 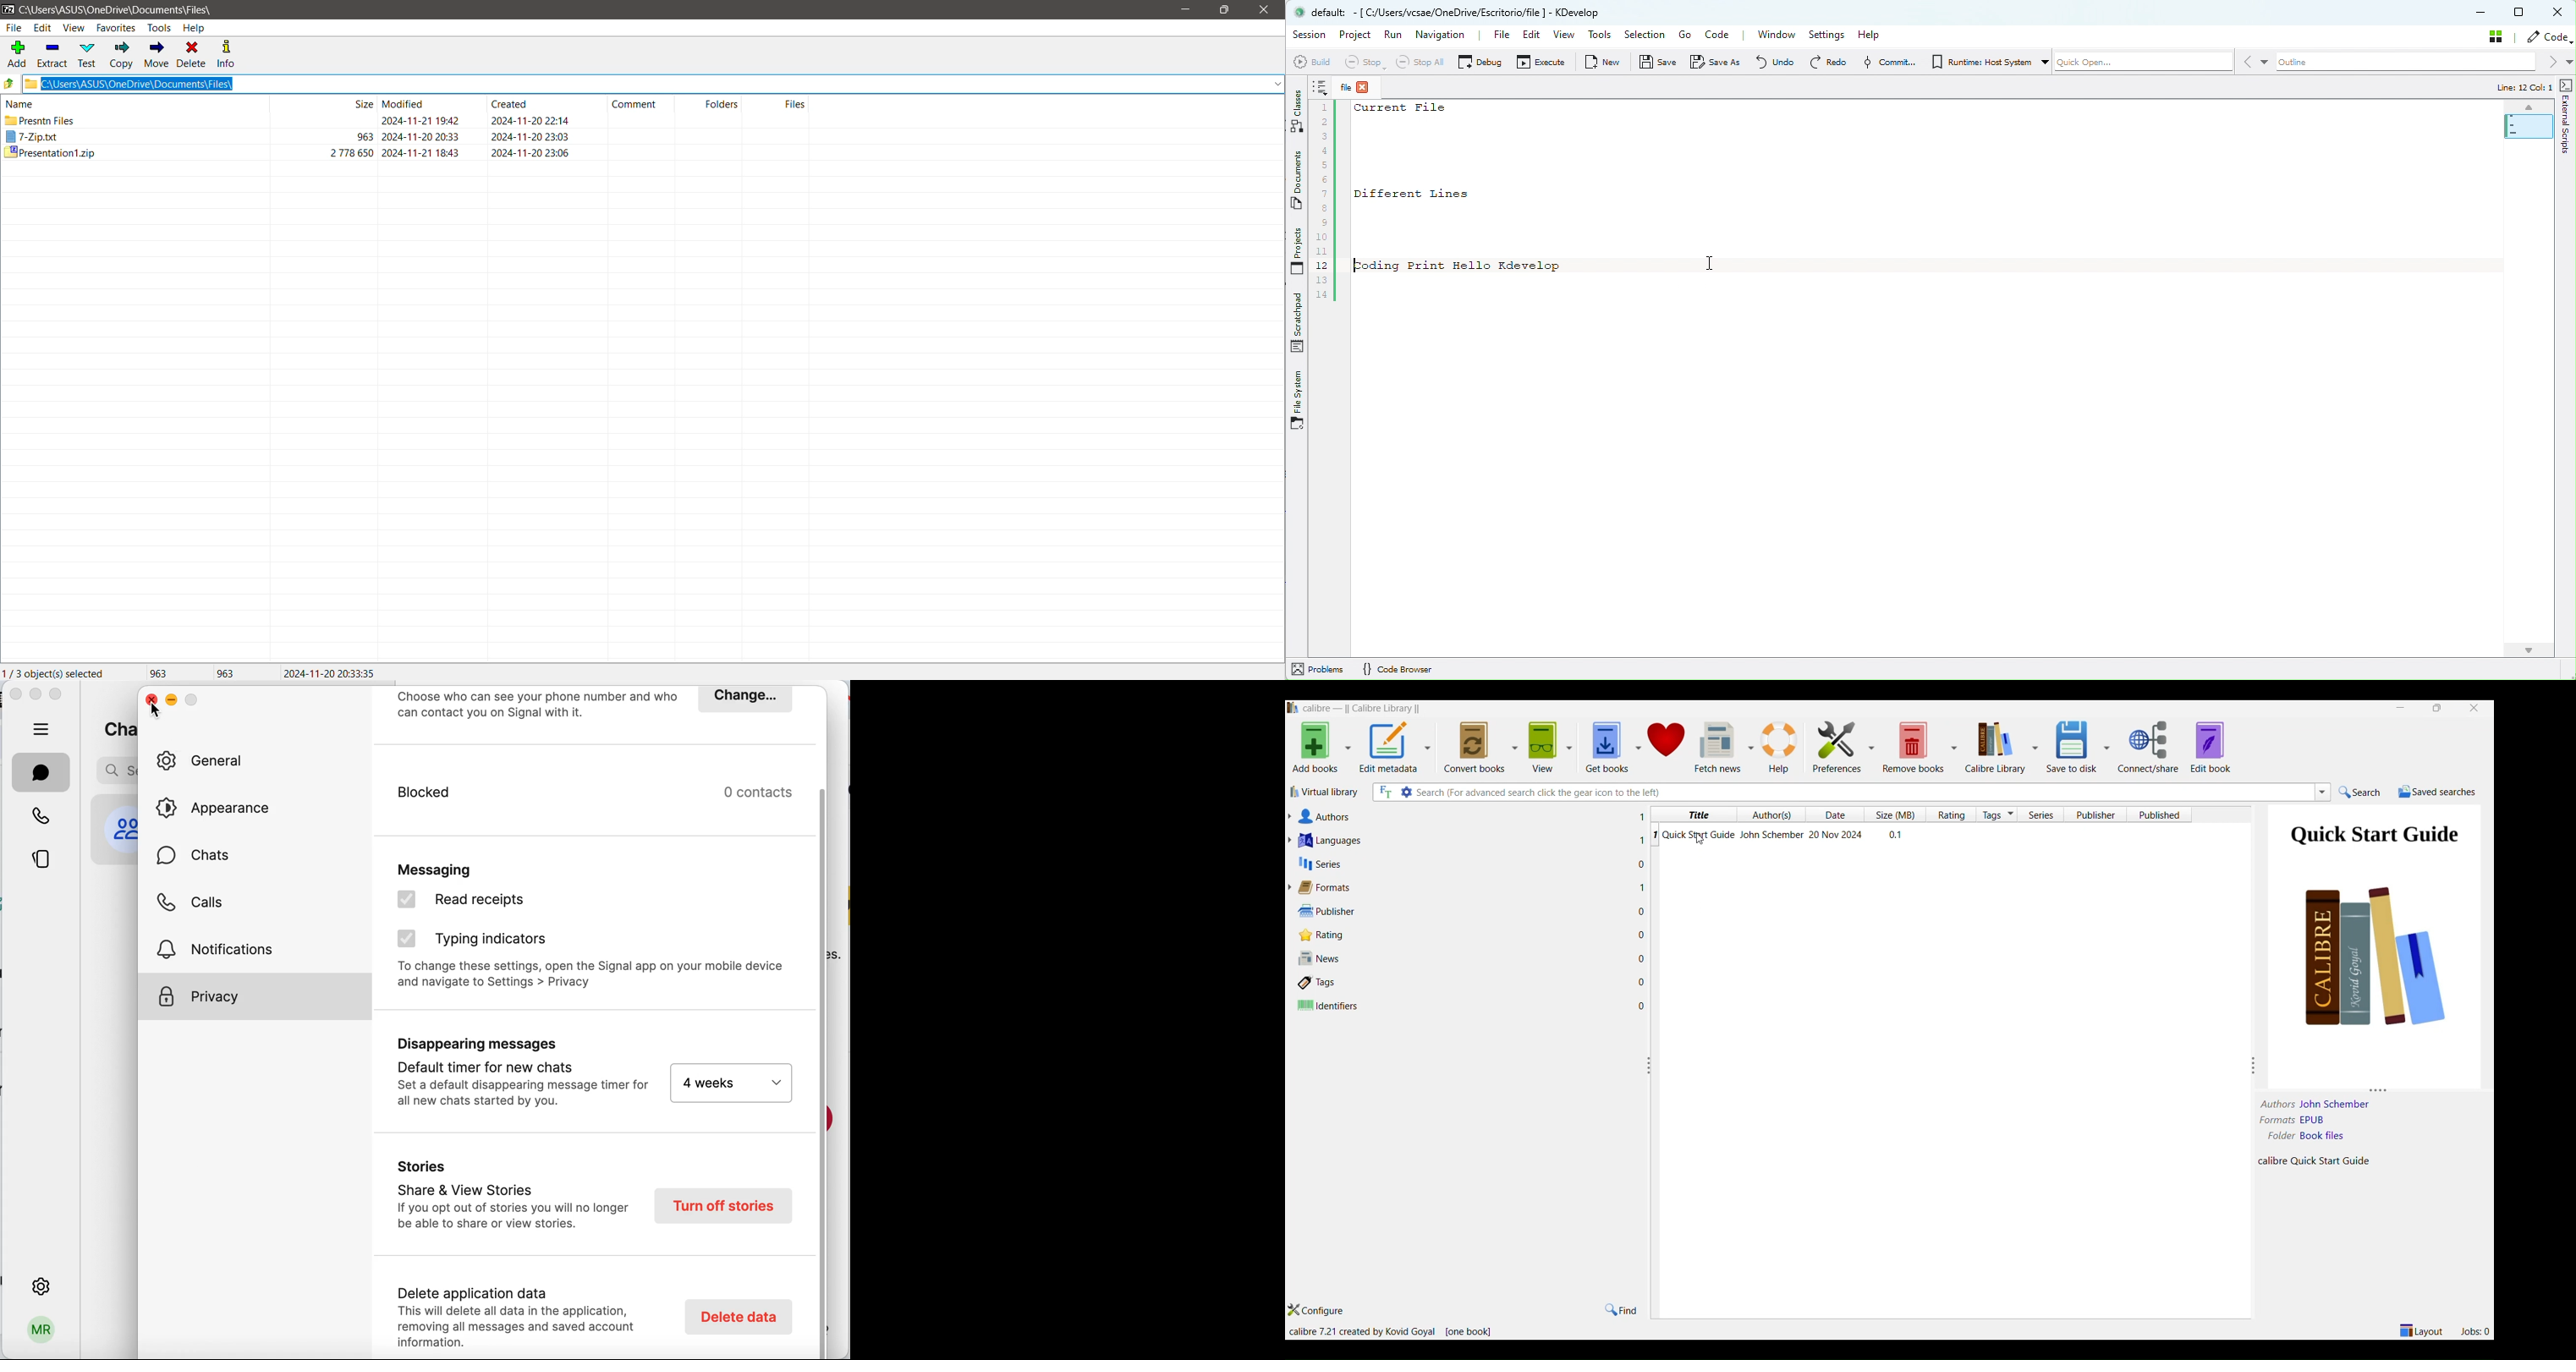 I want to click on remove books options dropdown button, so click(x=1956, y=749).